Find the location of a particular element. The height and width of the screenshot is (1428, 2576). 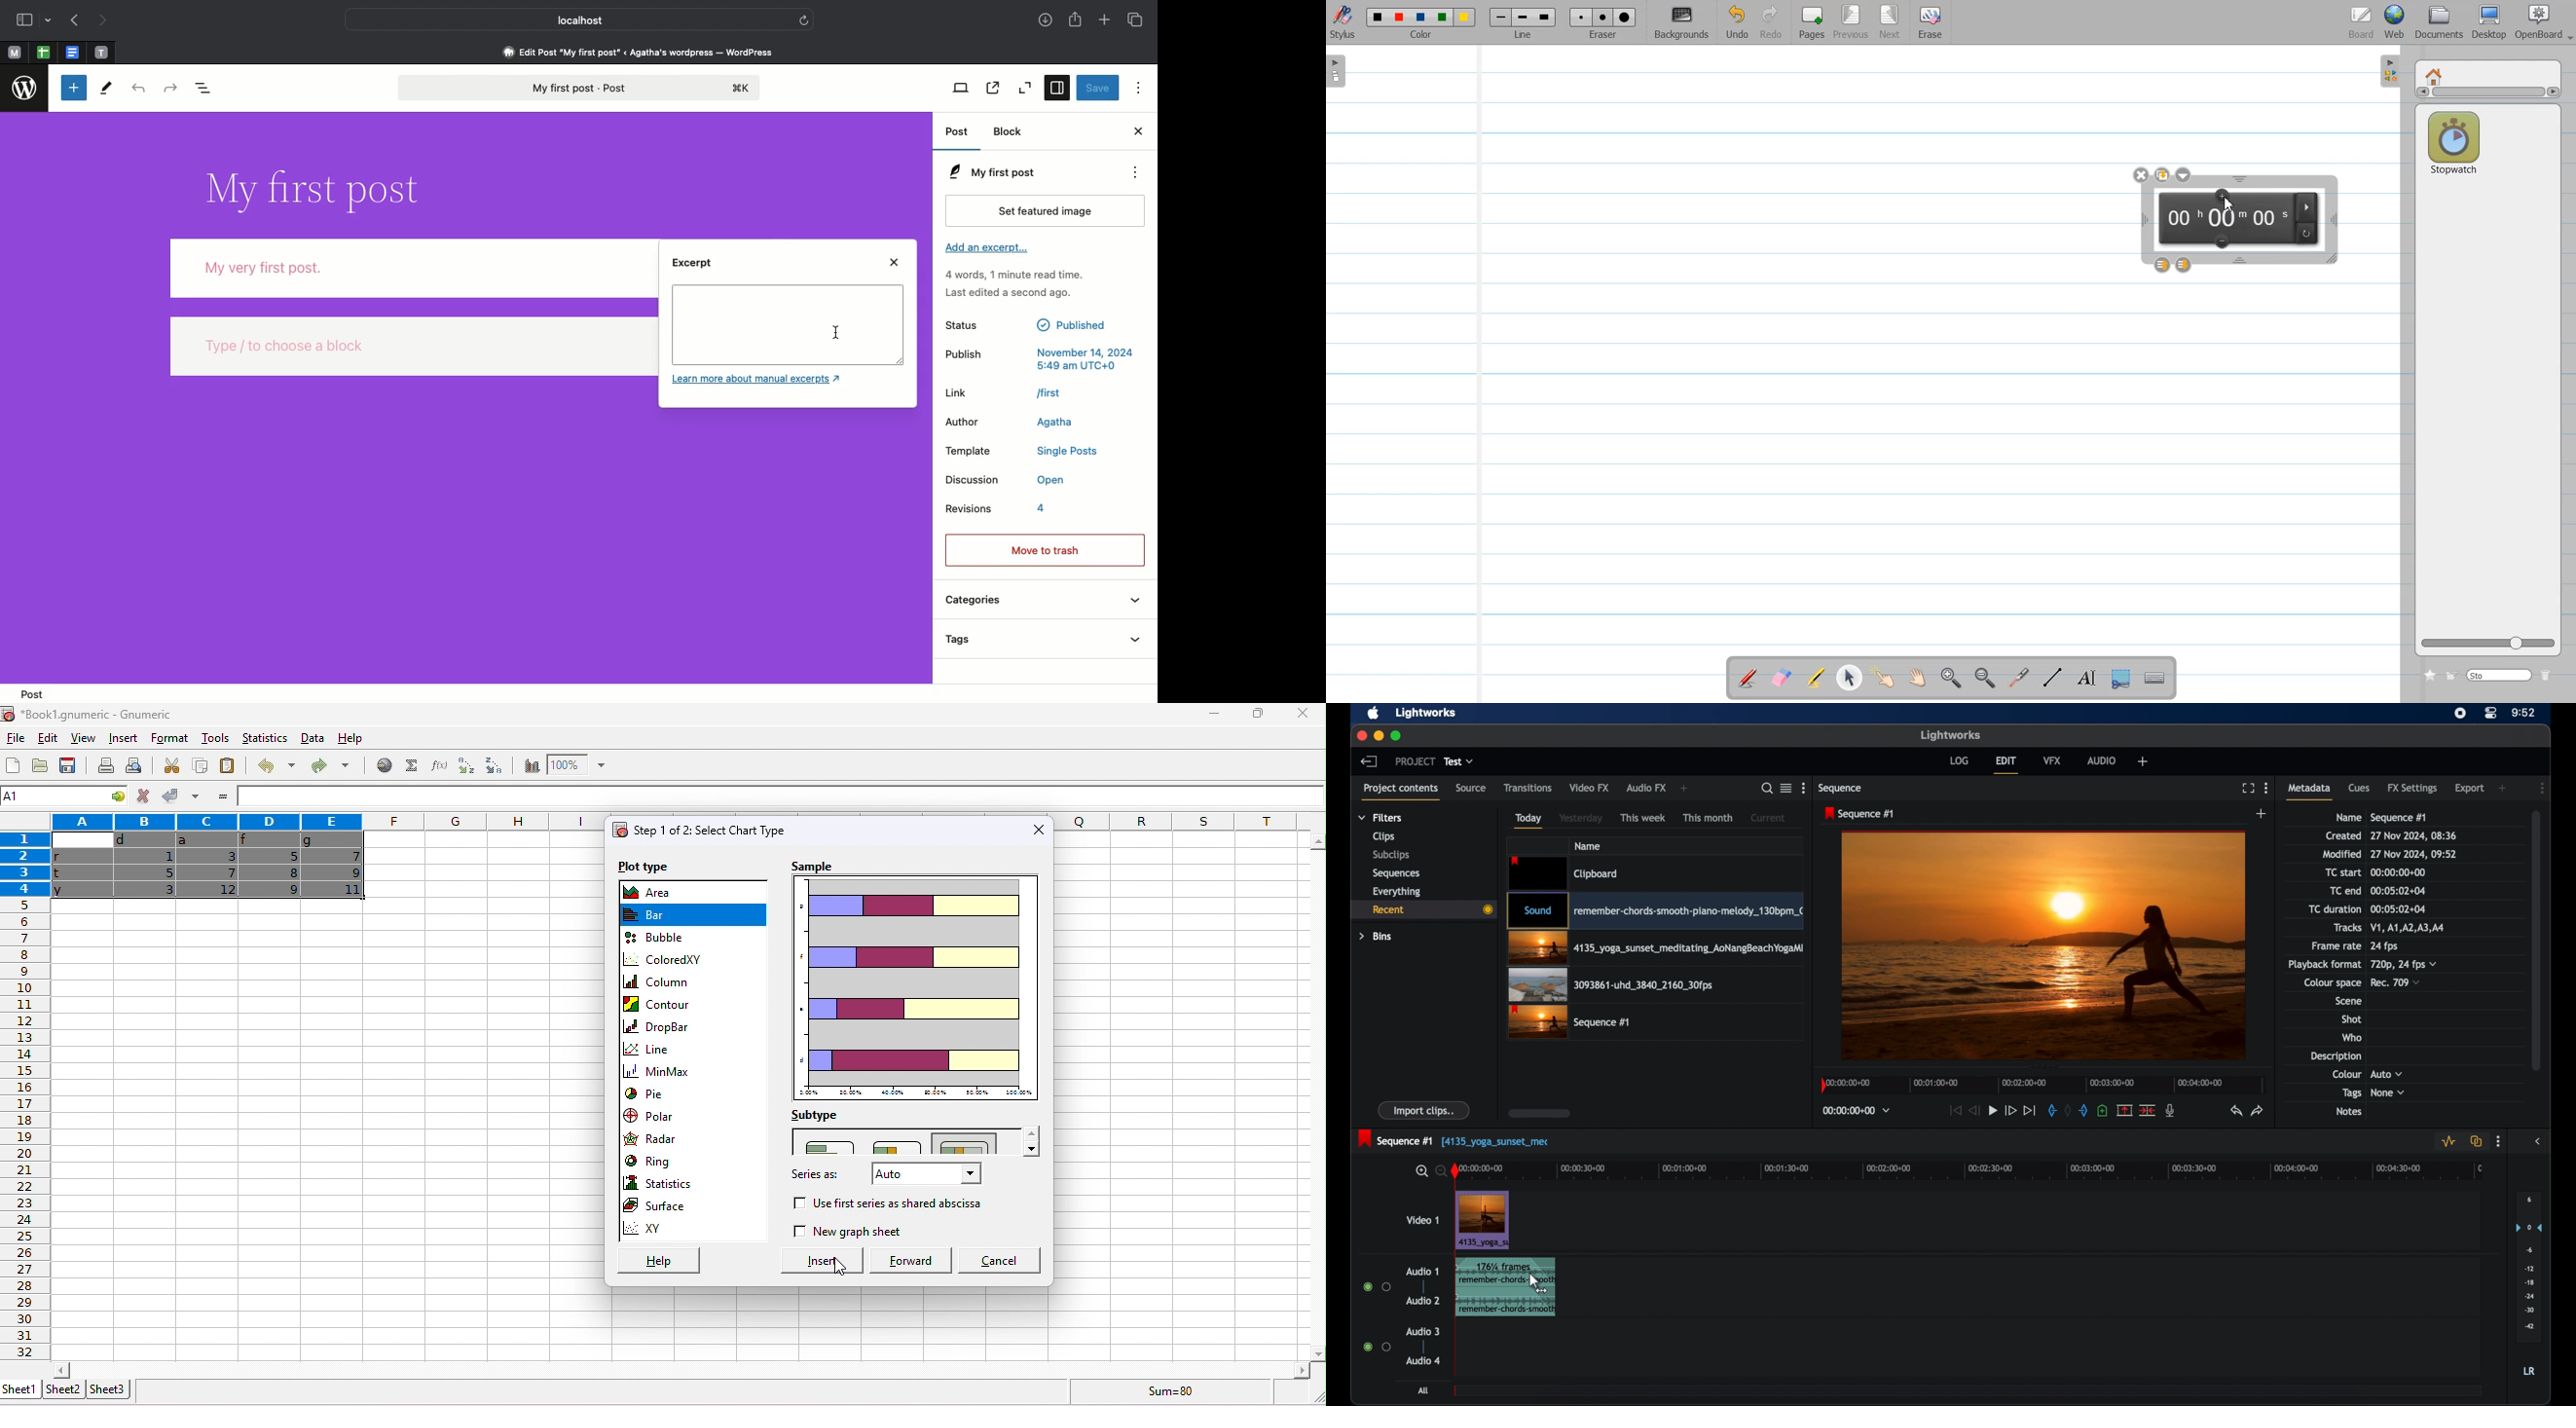

back is located at coordinates (1369, 762).